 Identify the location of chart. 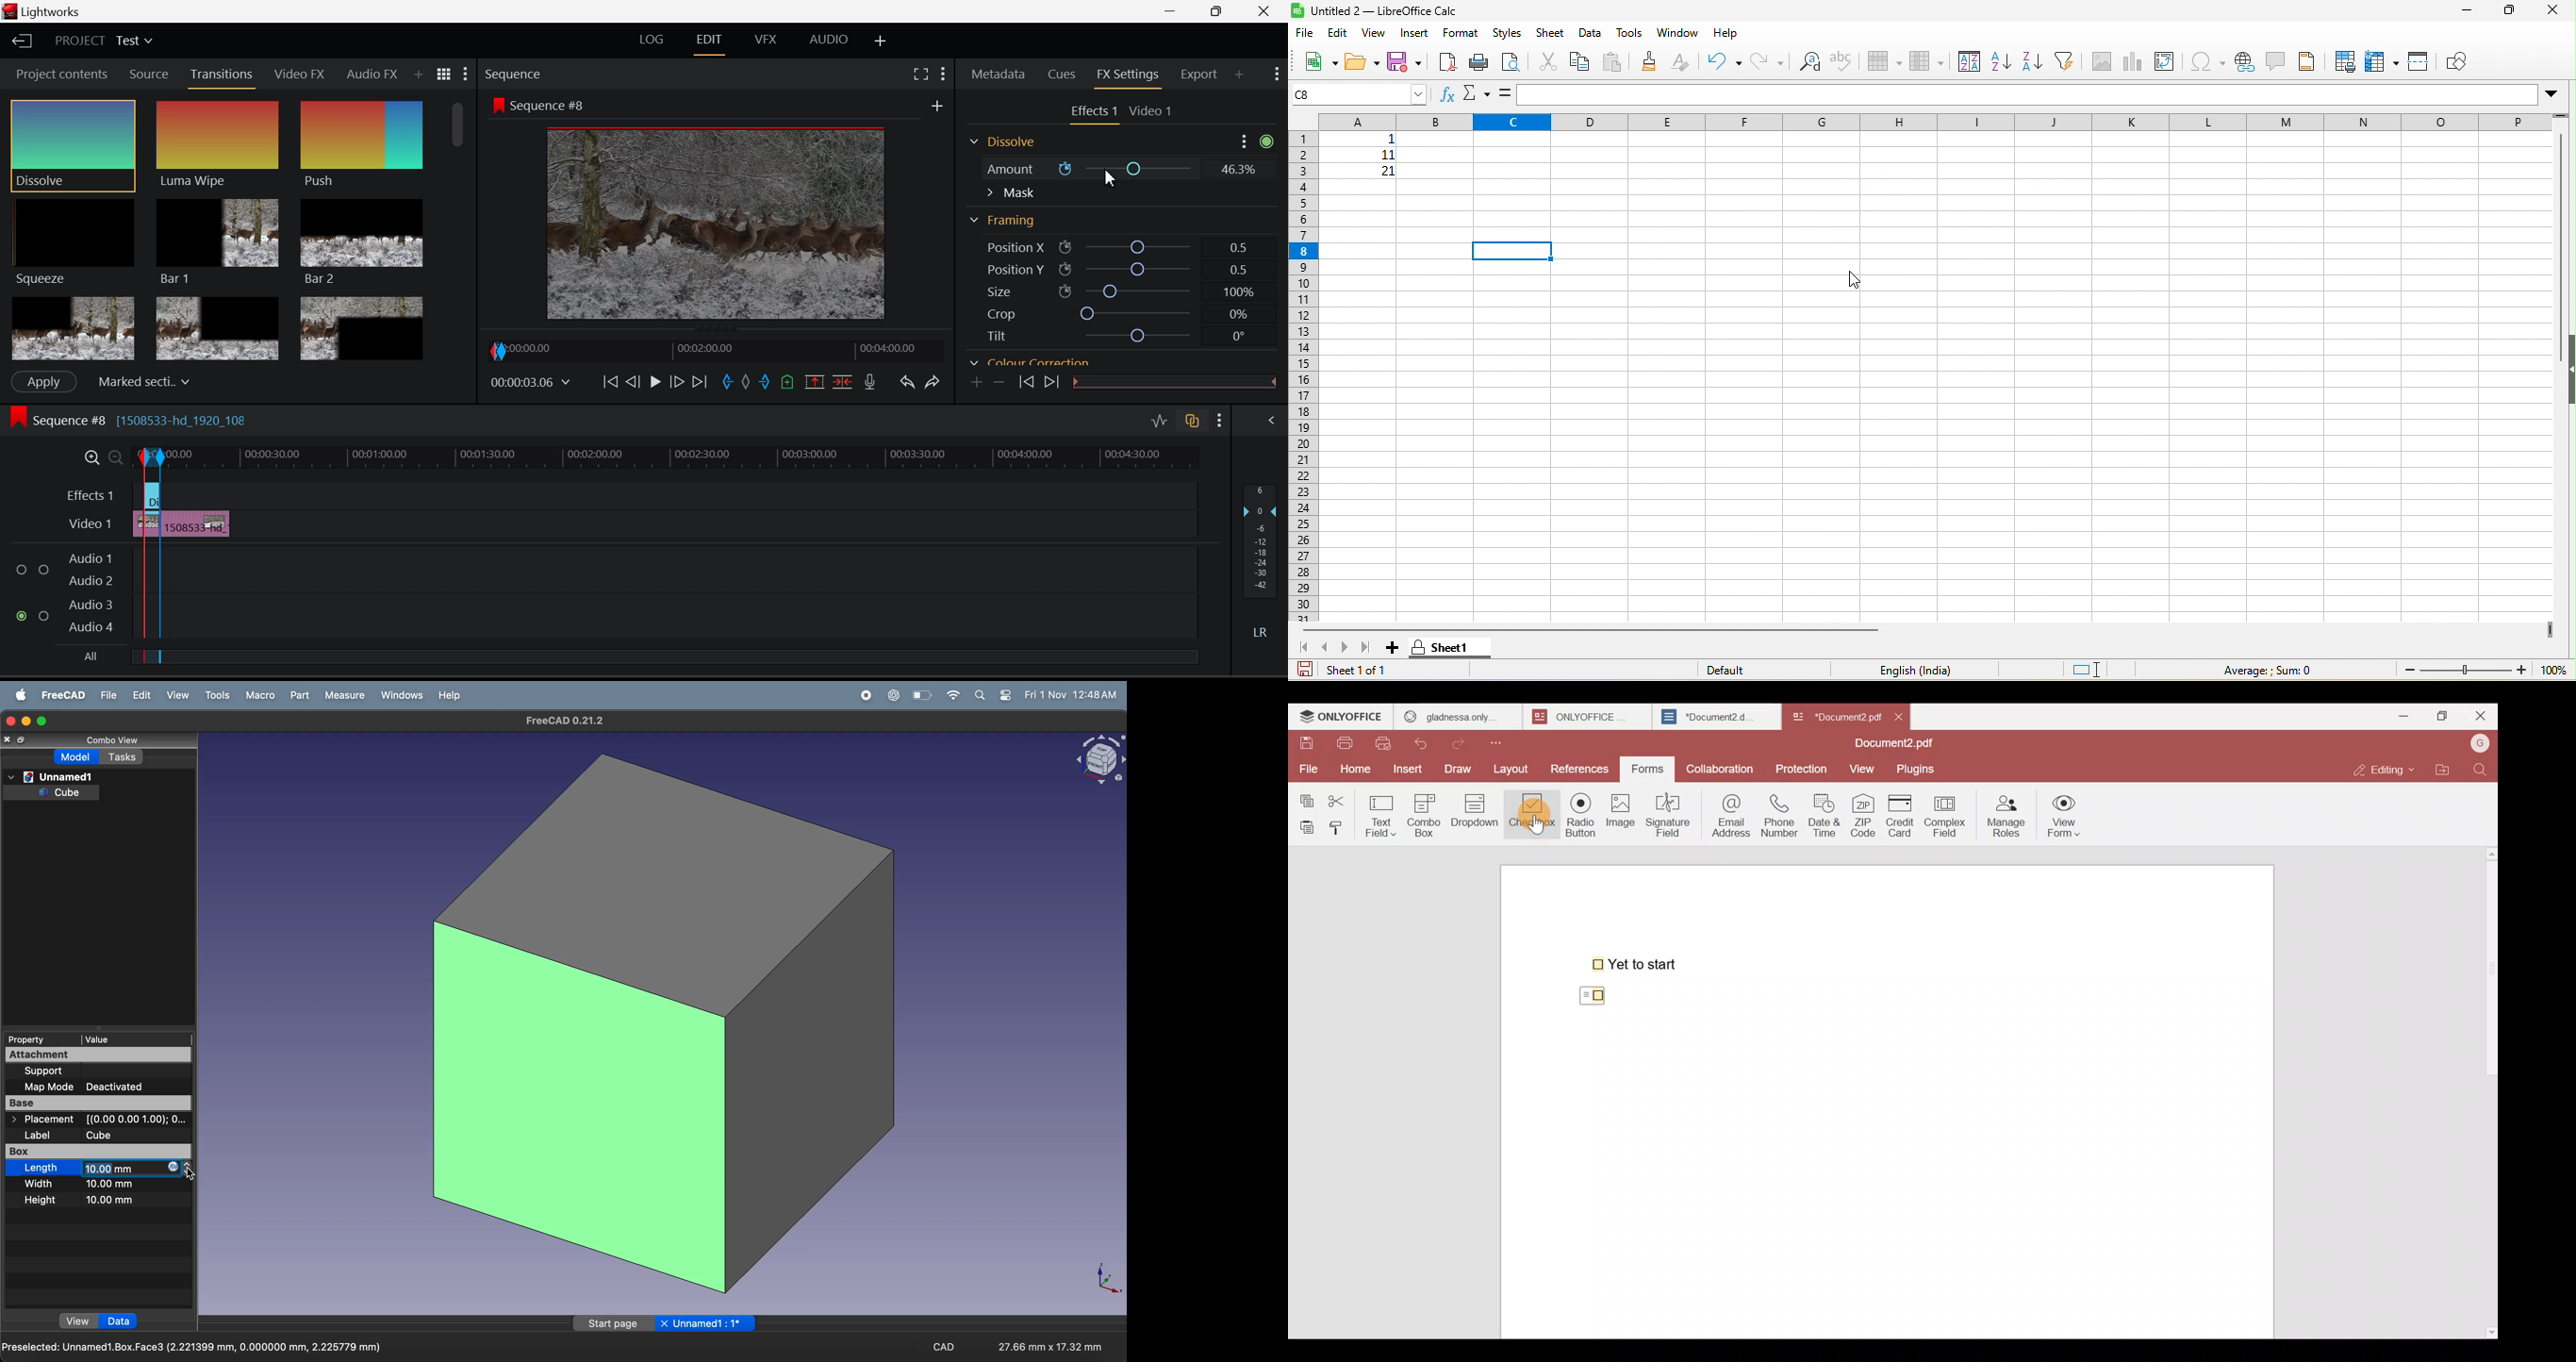
(2143, 61).